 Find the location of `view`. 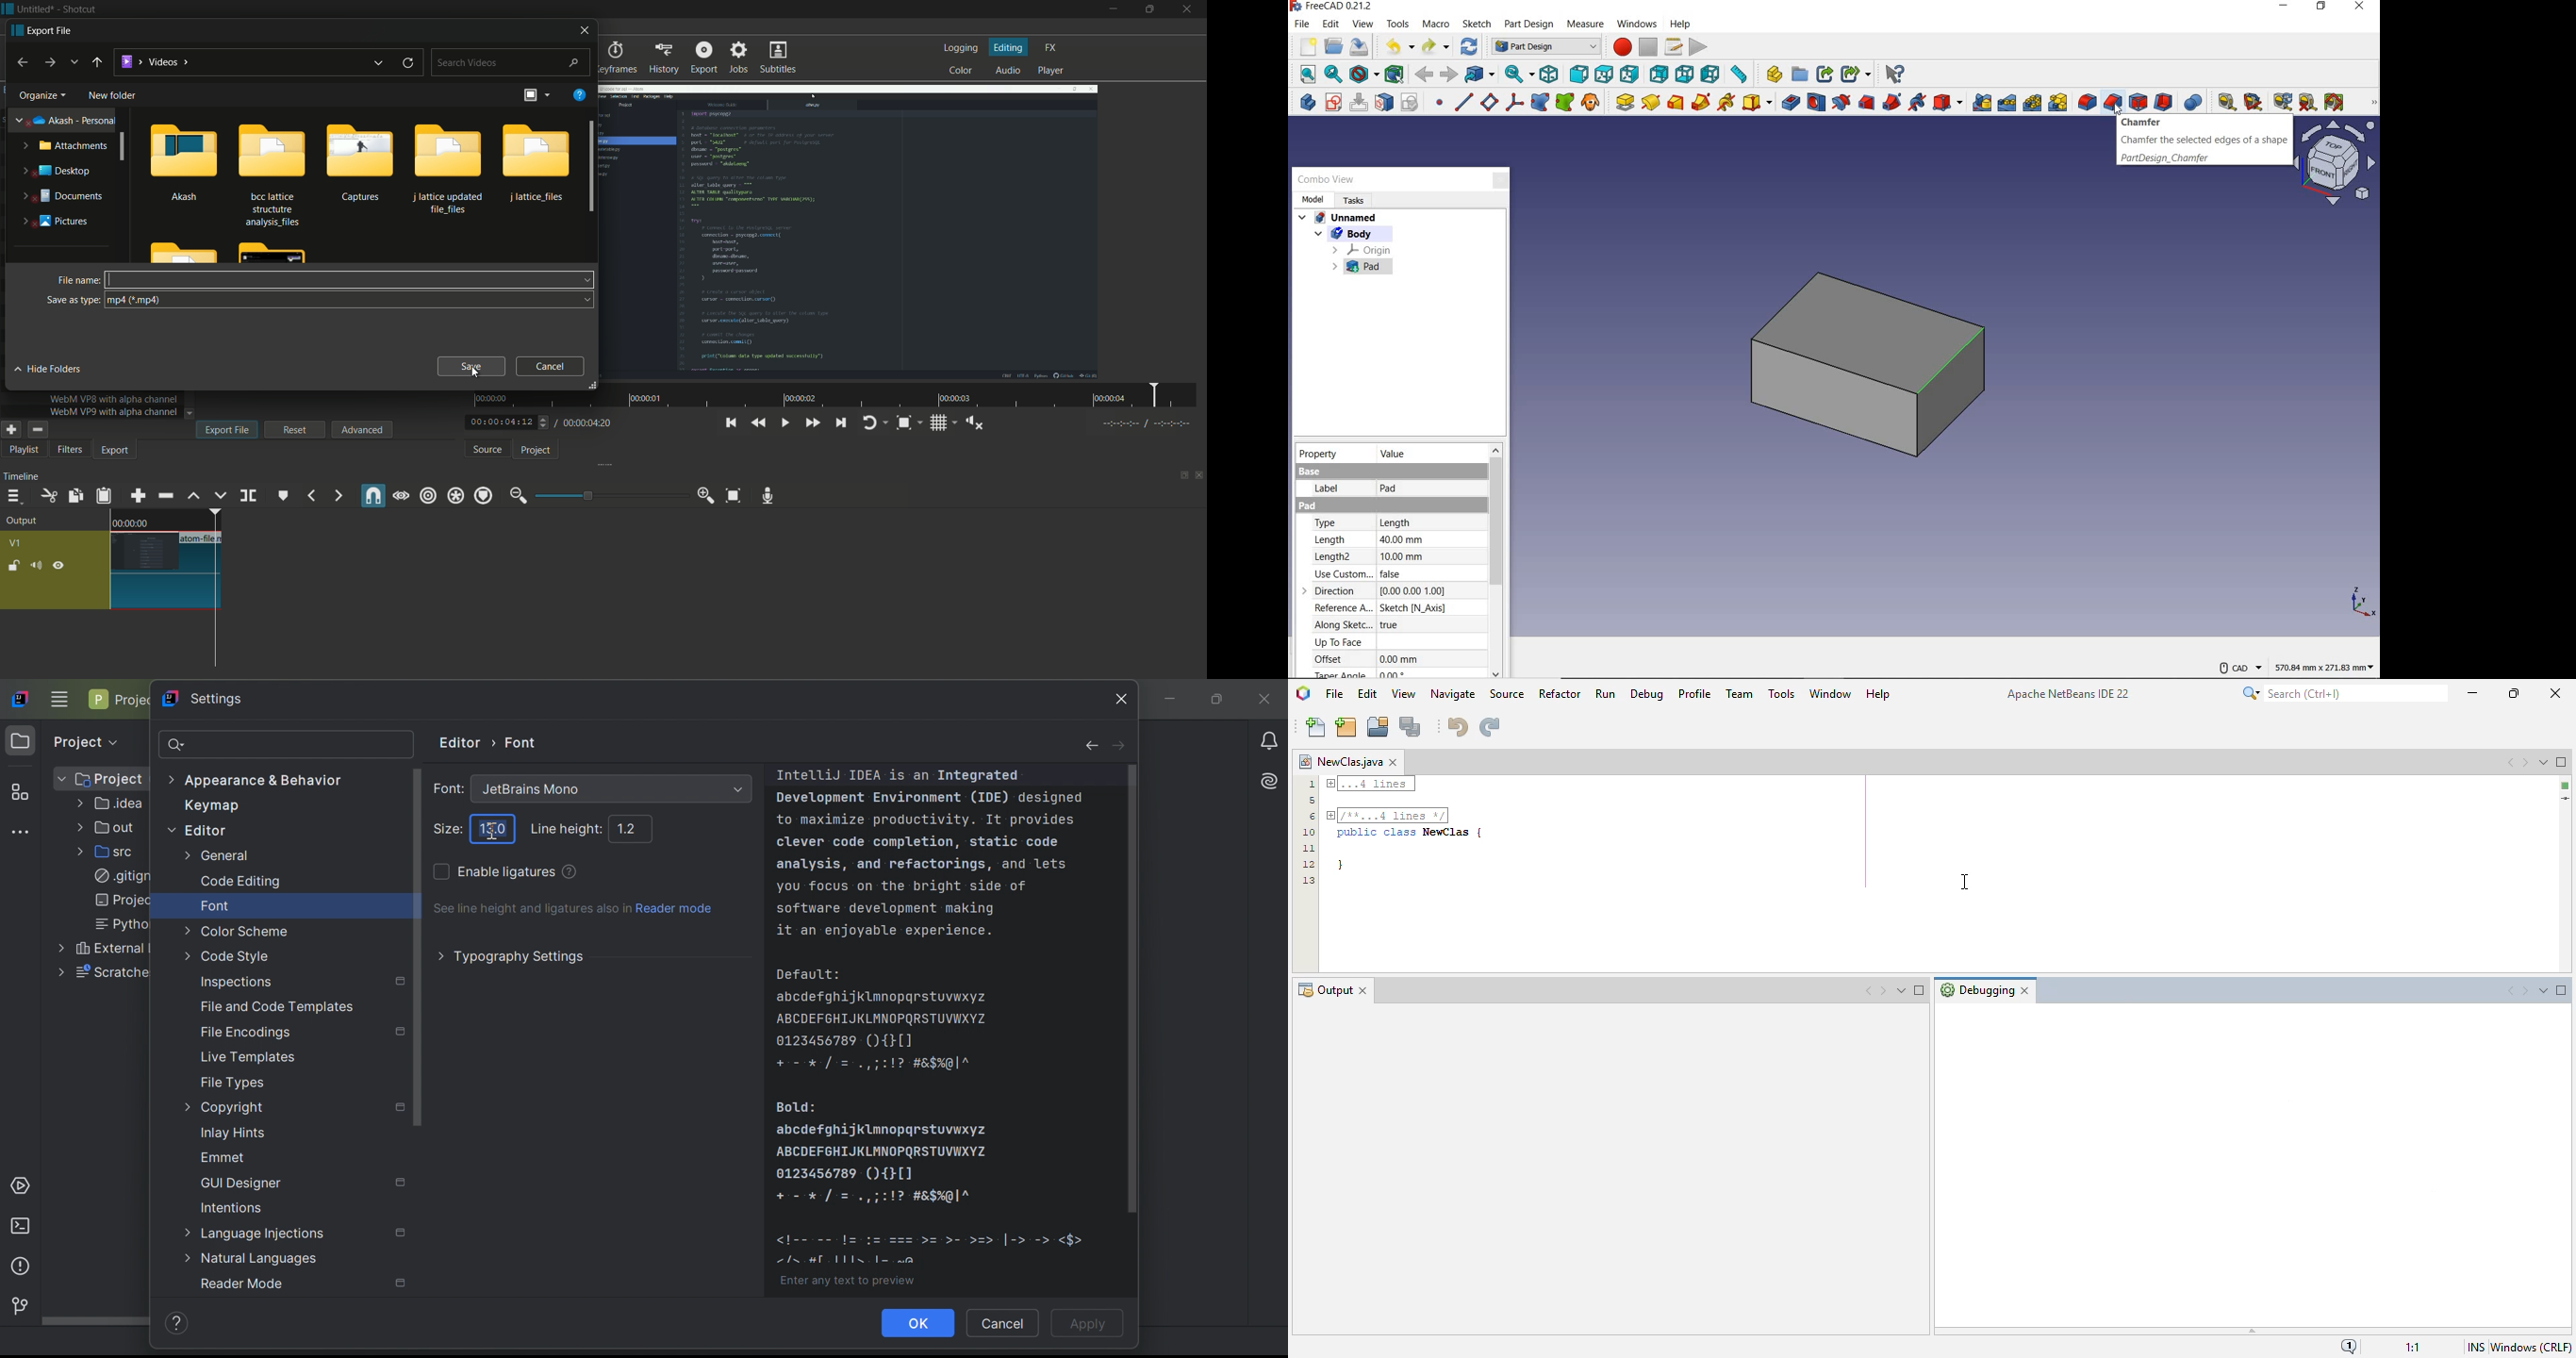

view is located at coordinates (1364, 25).